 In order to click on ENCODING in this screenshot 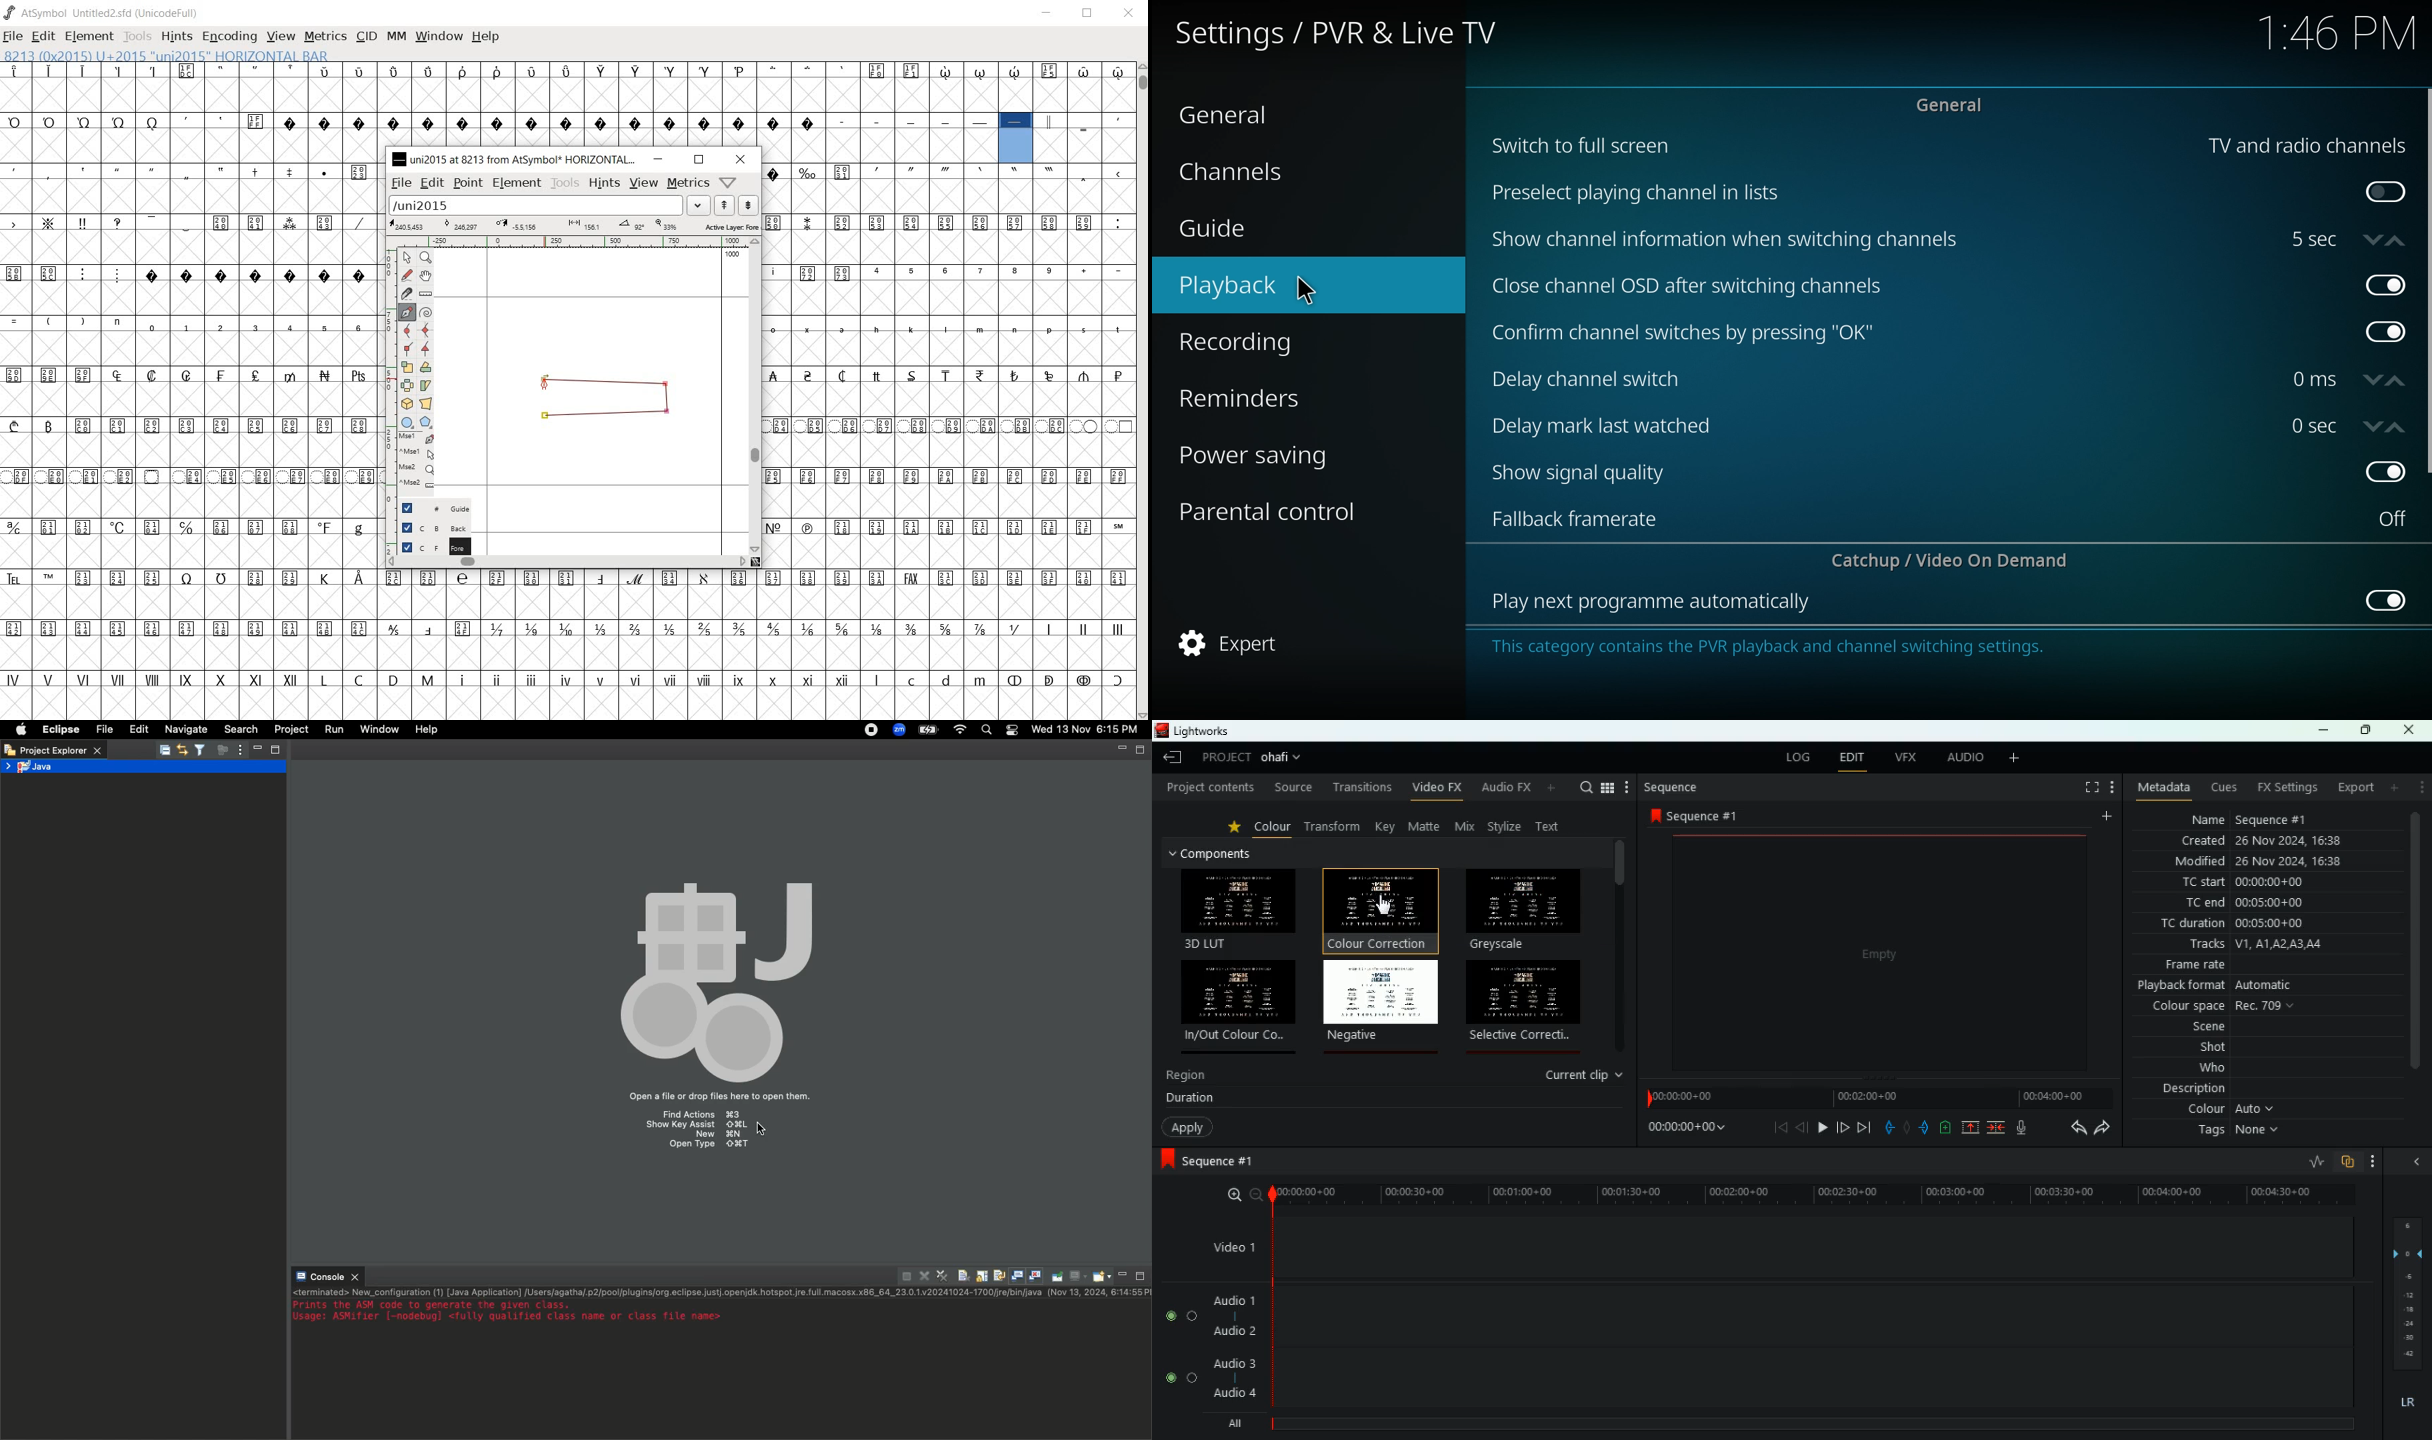, I will do `click(230, 37)`.